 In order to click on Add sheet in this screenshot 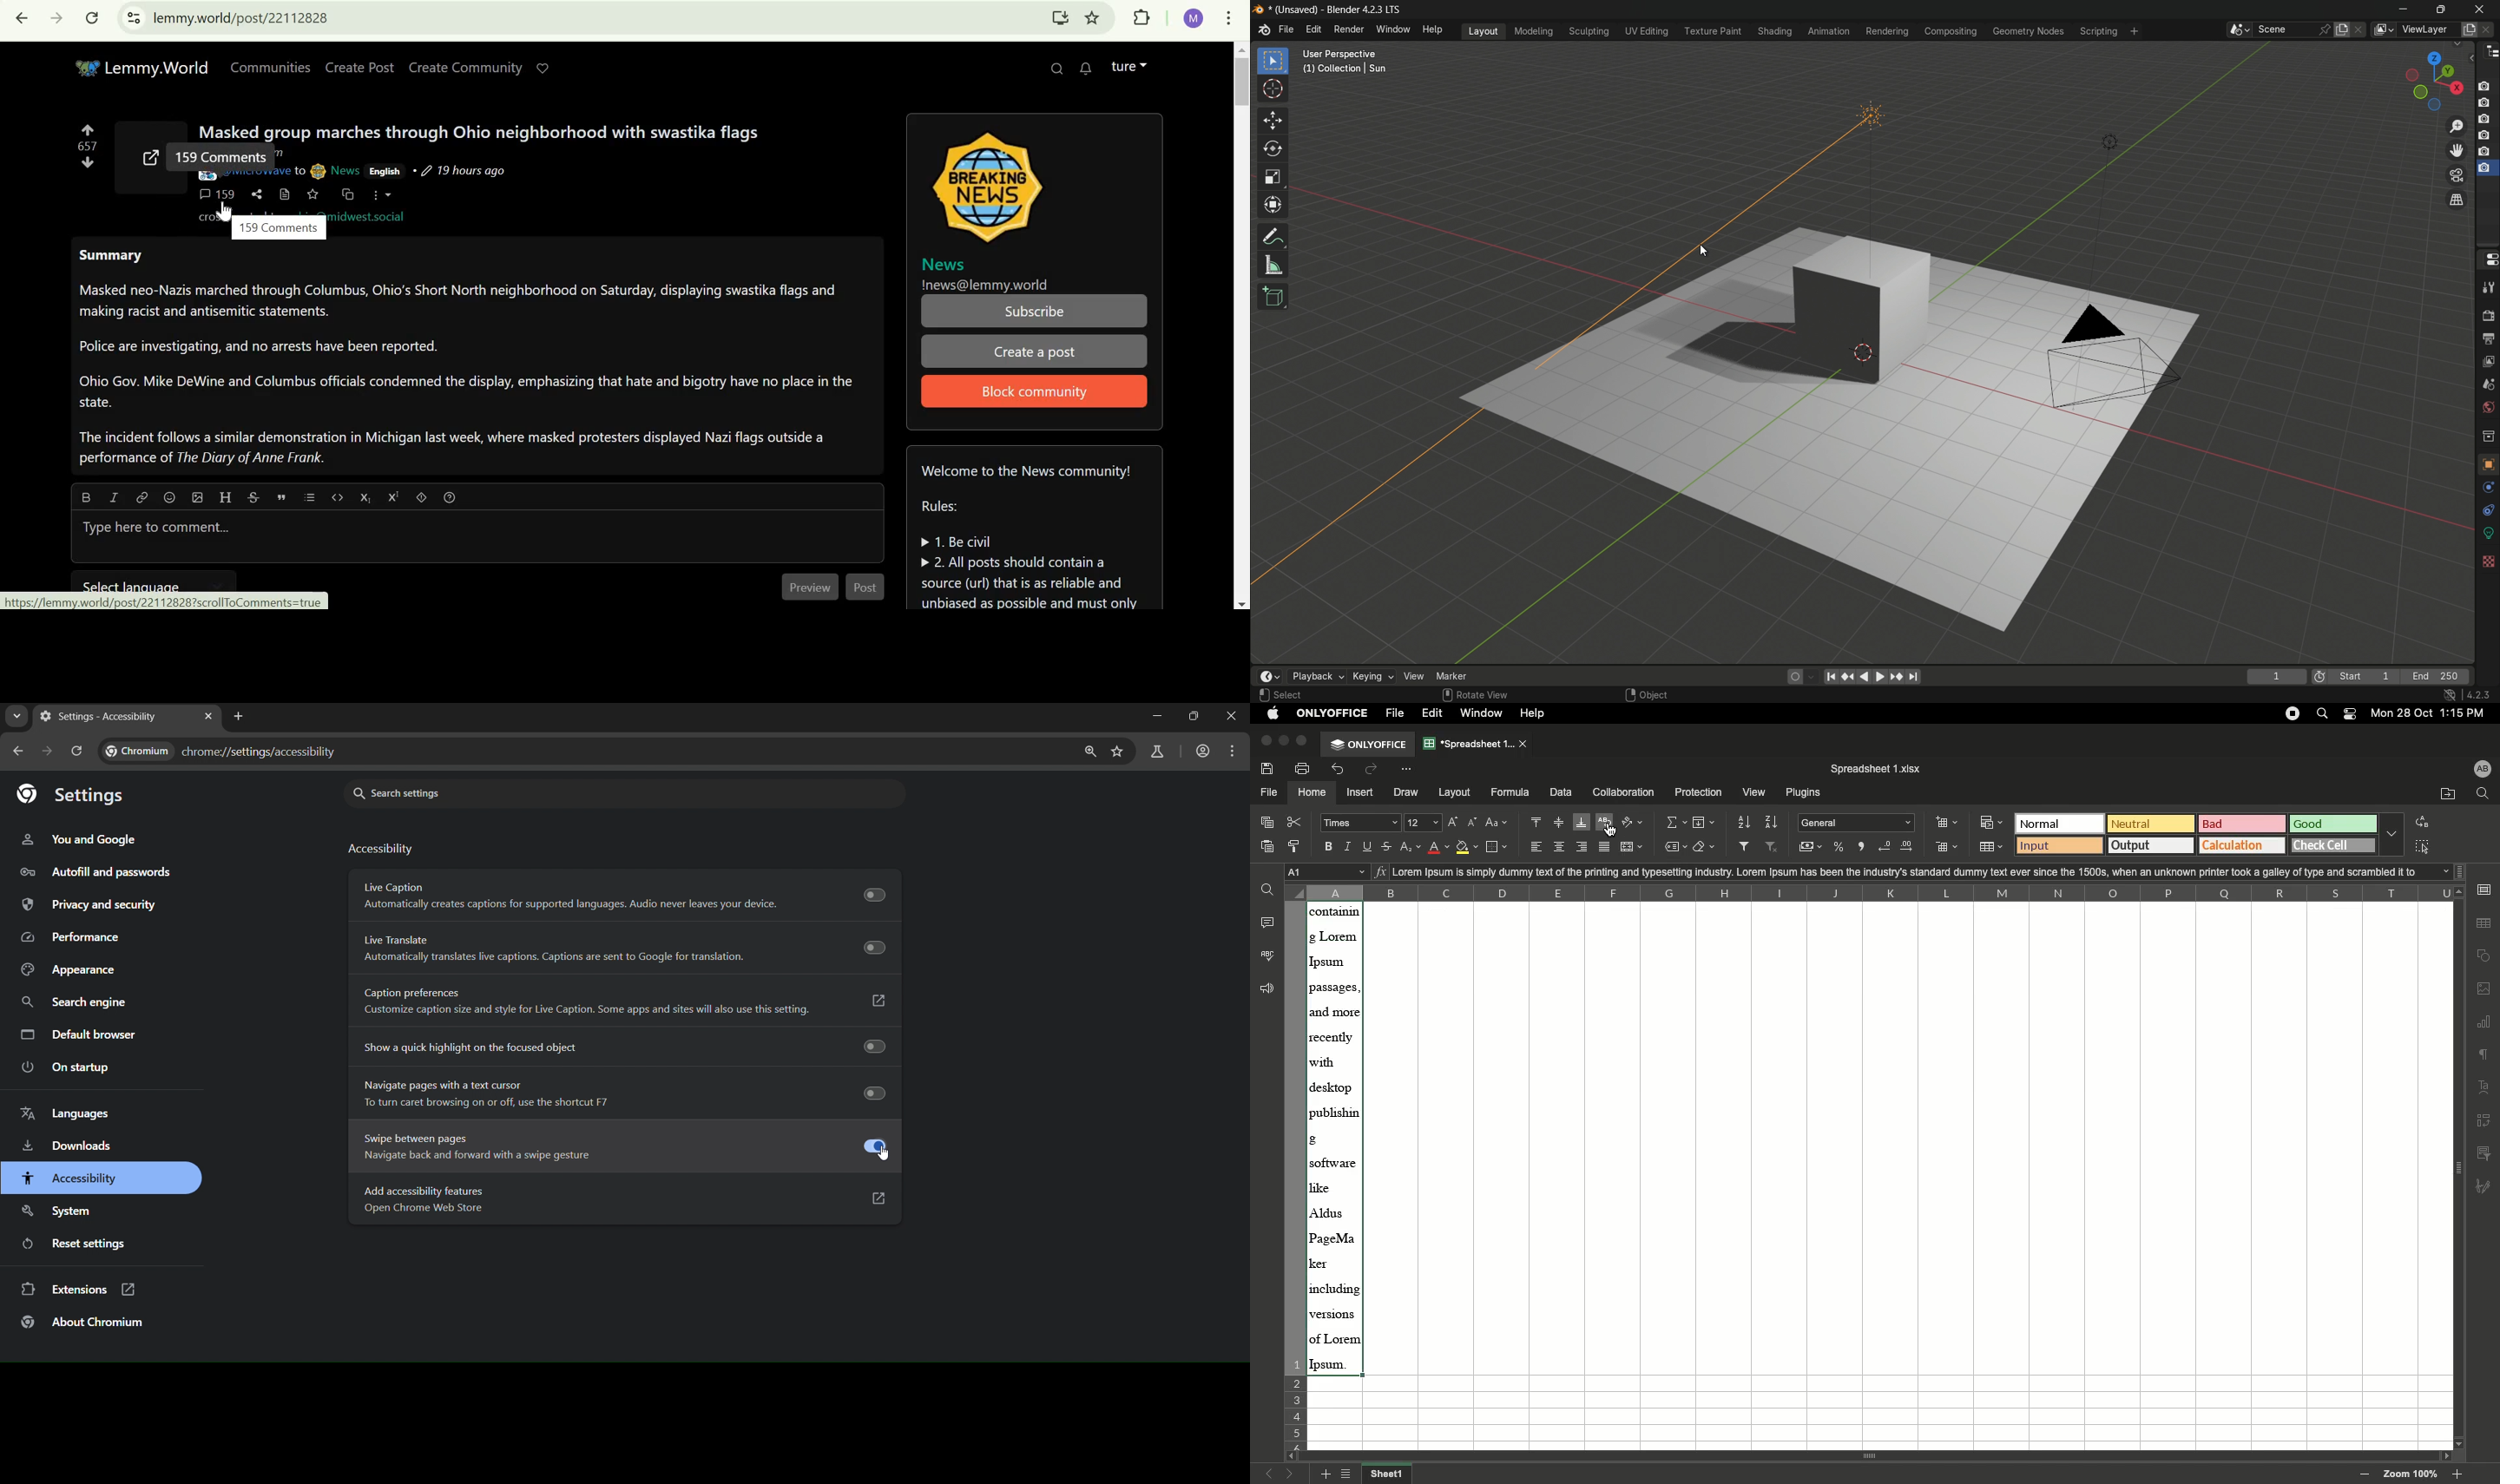, I will do `click(1326, 1474)`.